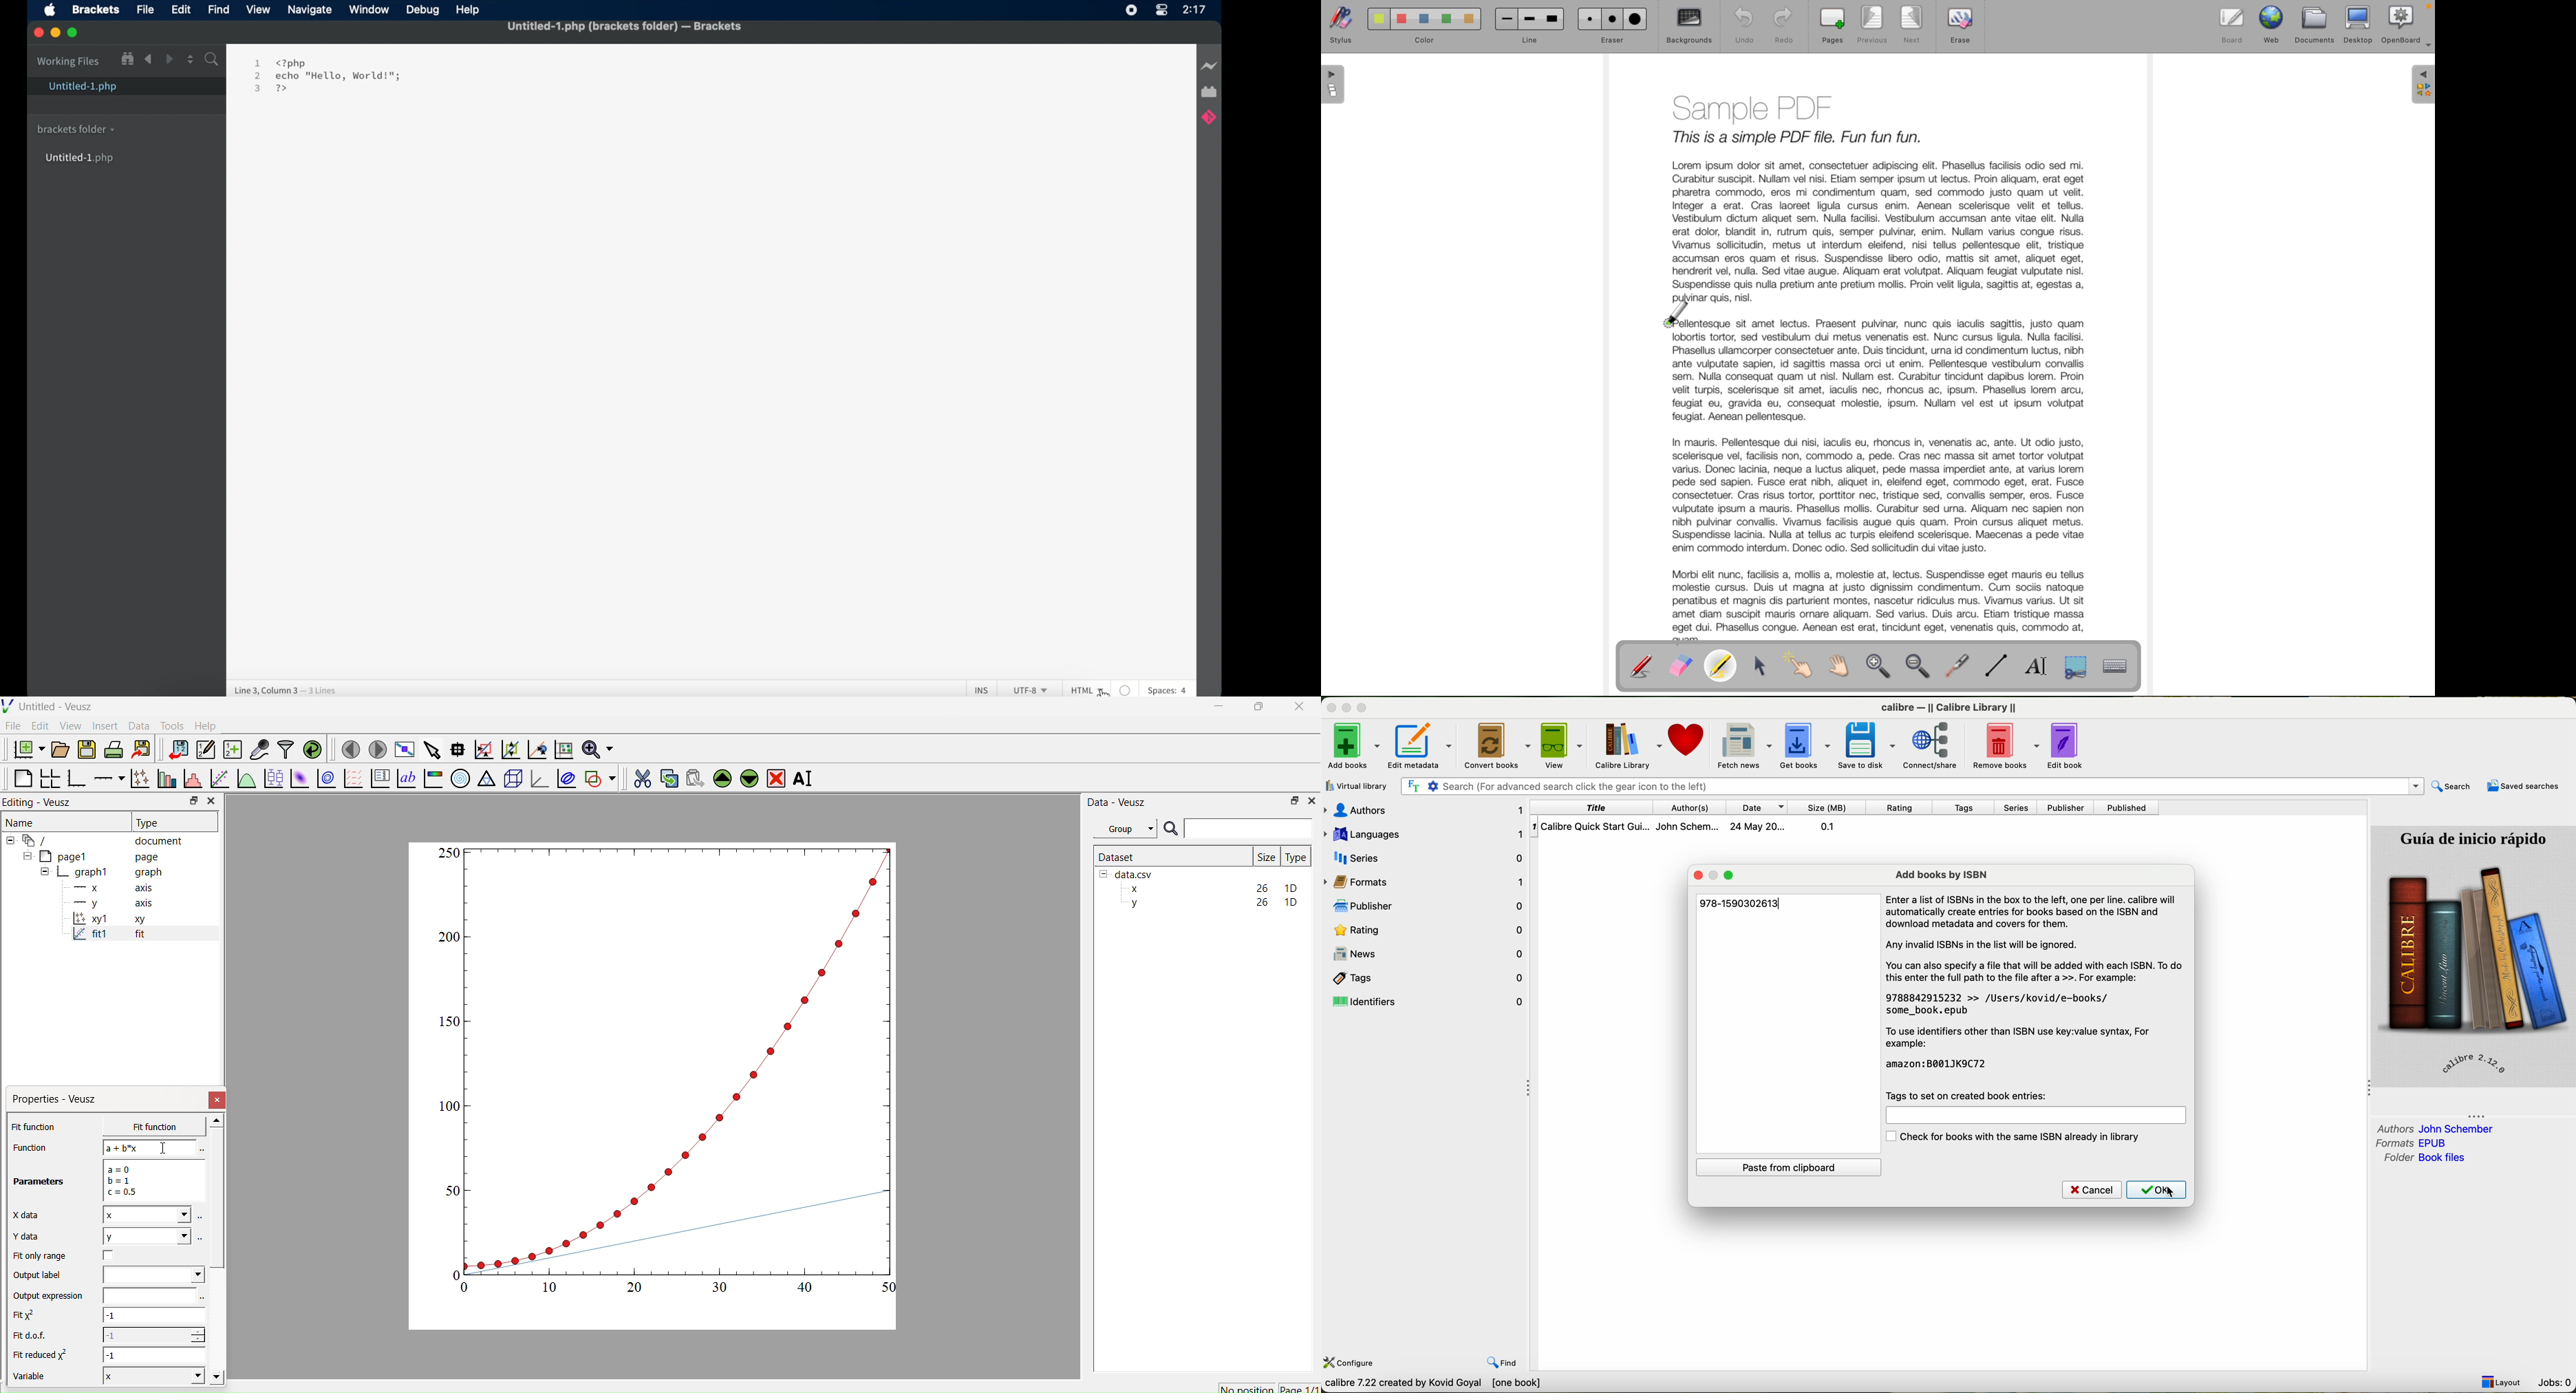 This screenshot has width=2576, height=1400. I want to click on cancel button, so click(2088, 1189).